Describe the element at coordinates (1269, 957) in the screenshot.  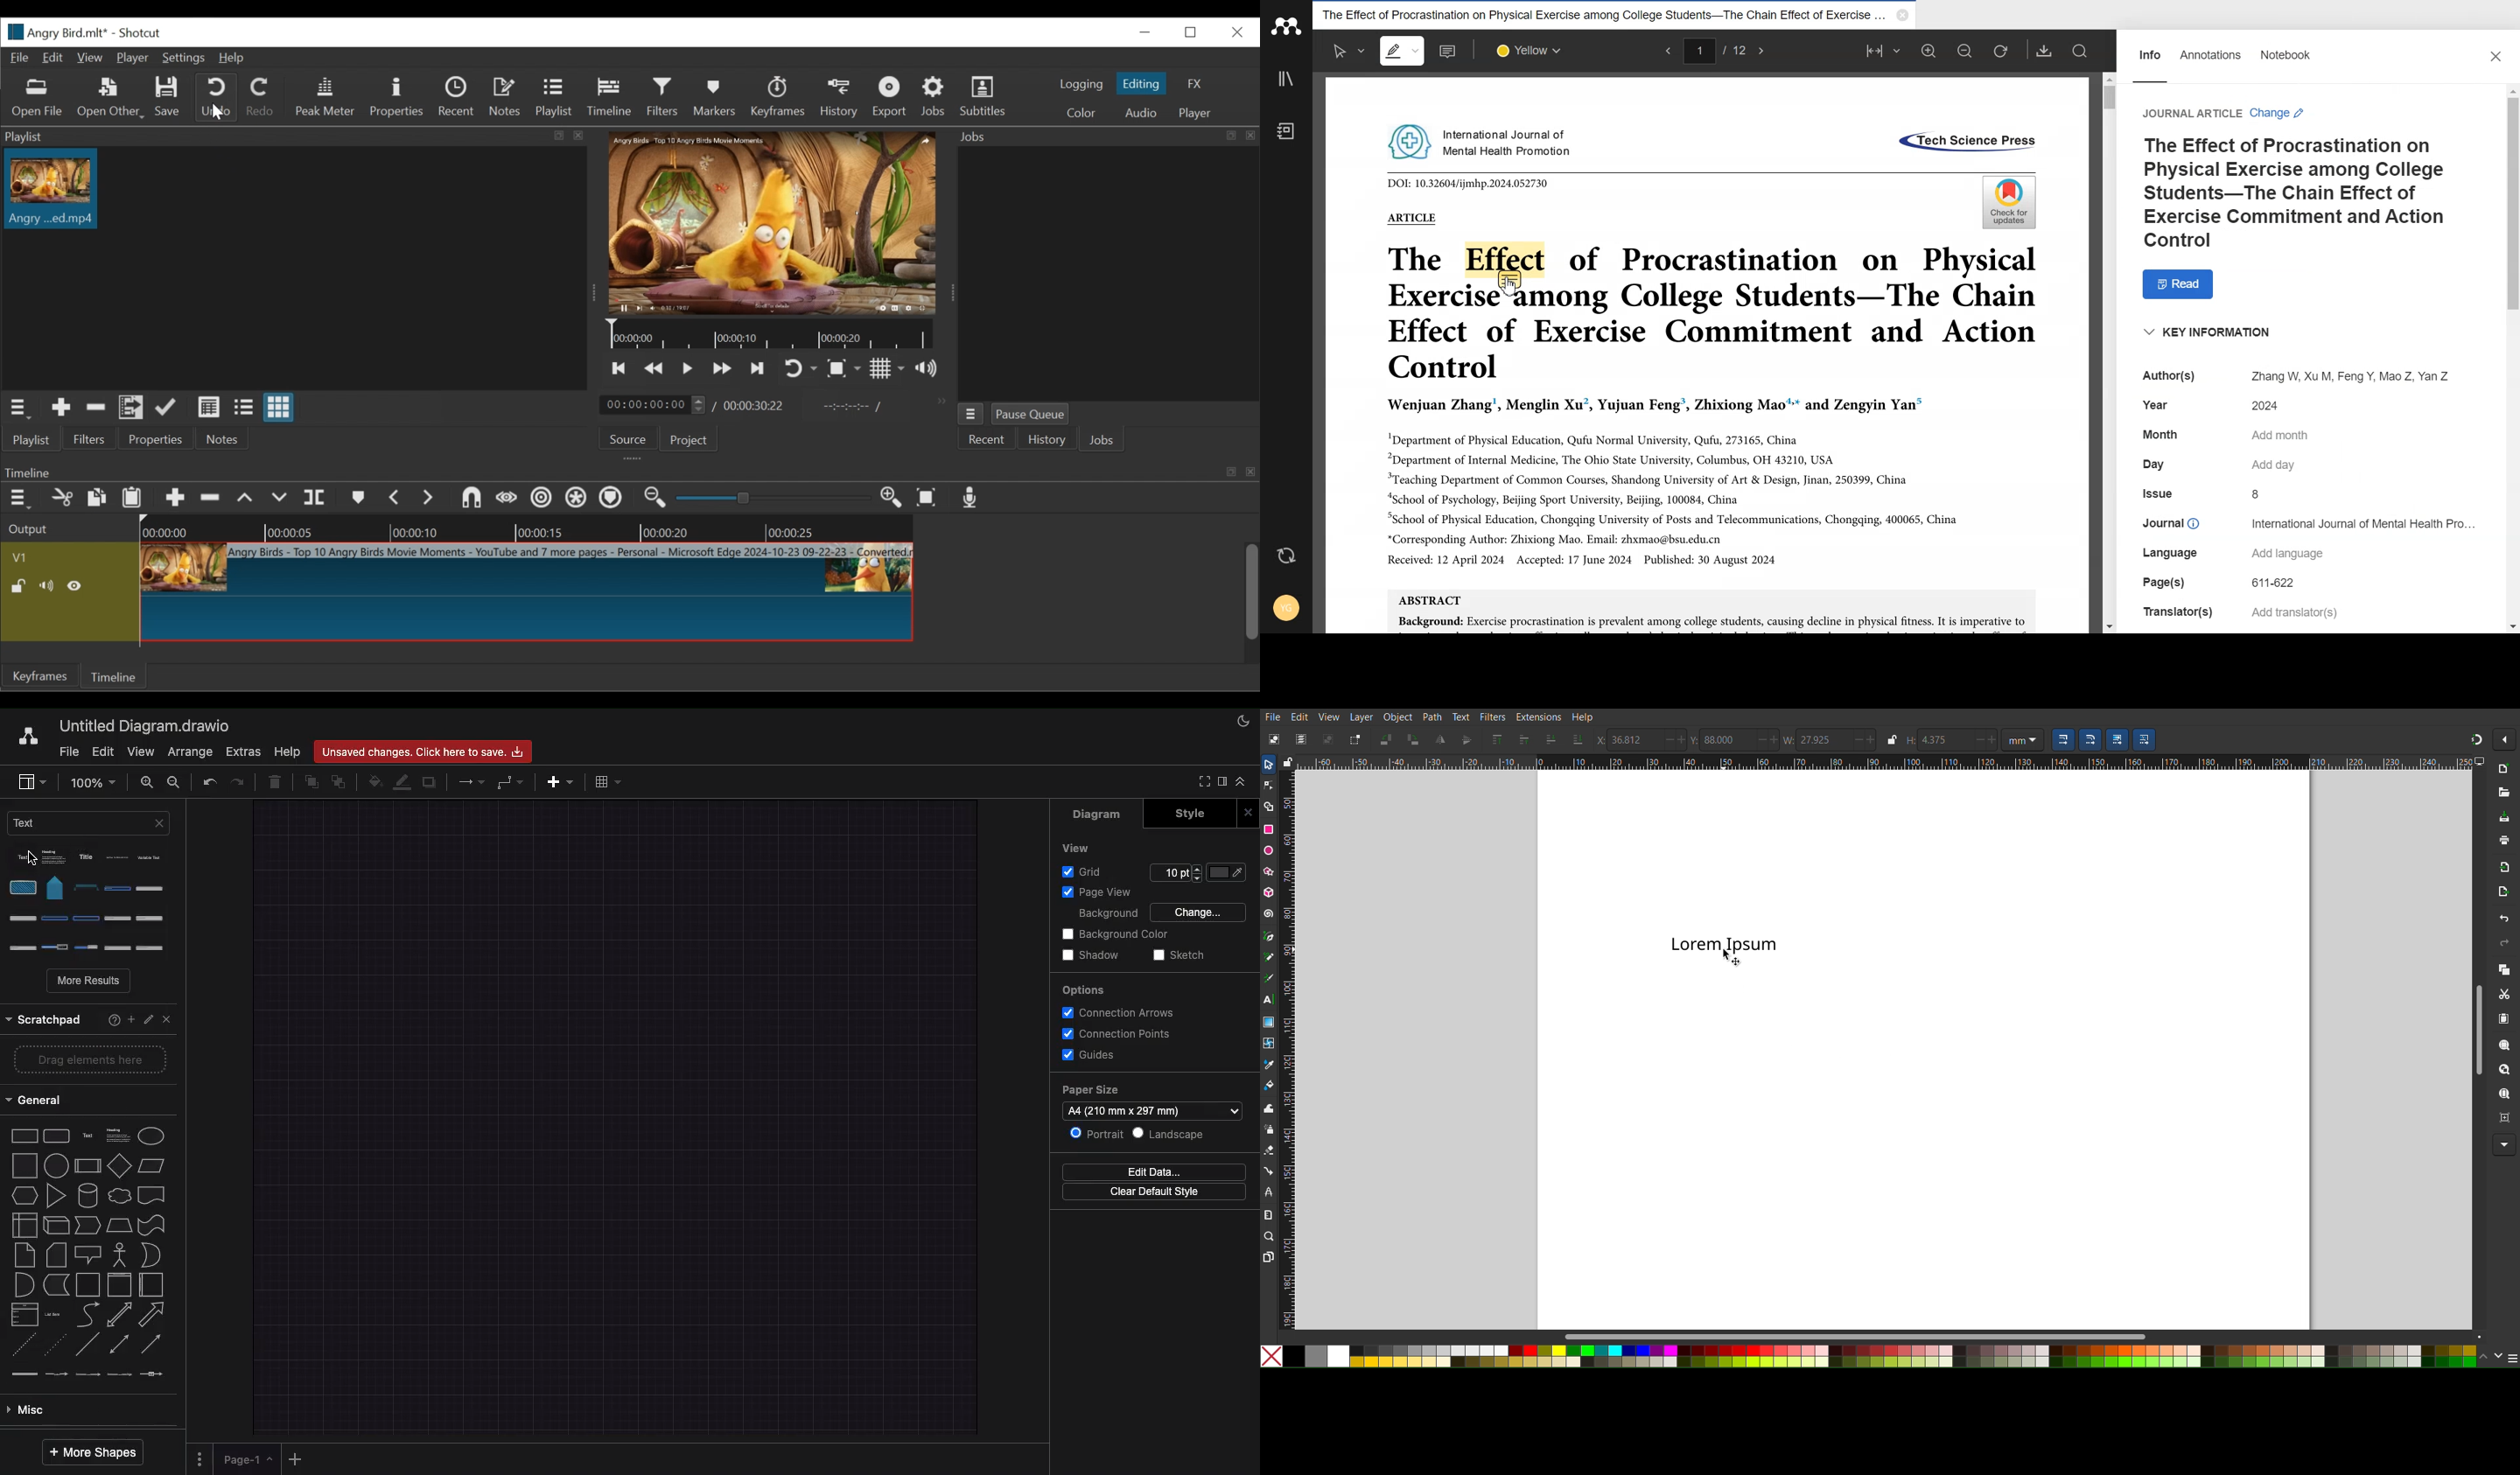
I see `Pencil Tool` at that location.